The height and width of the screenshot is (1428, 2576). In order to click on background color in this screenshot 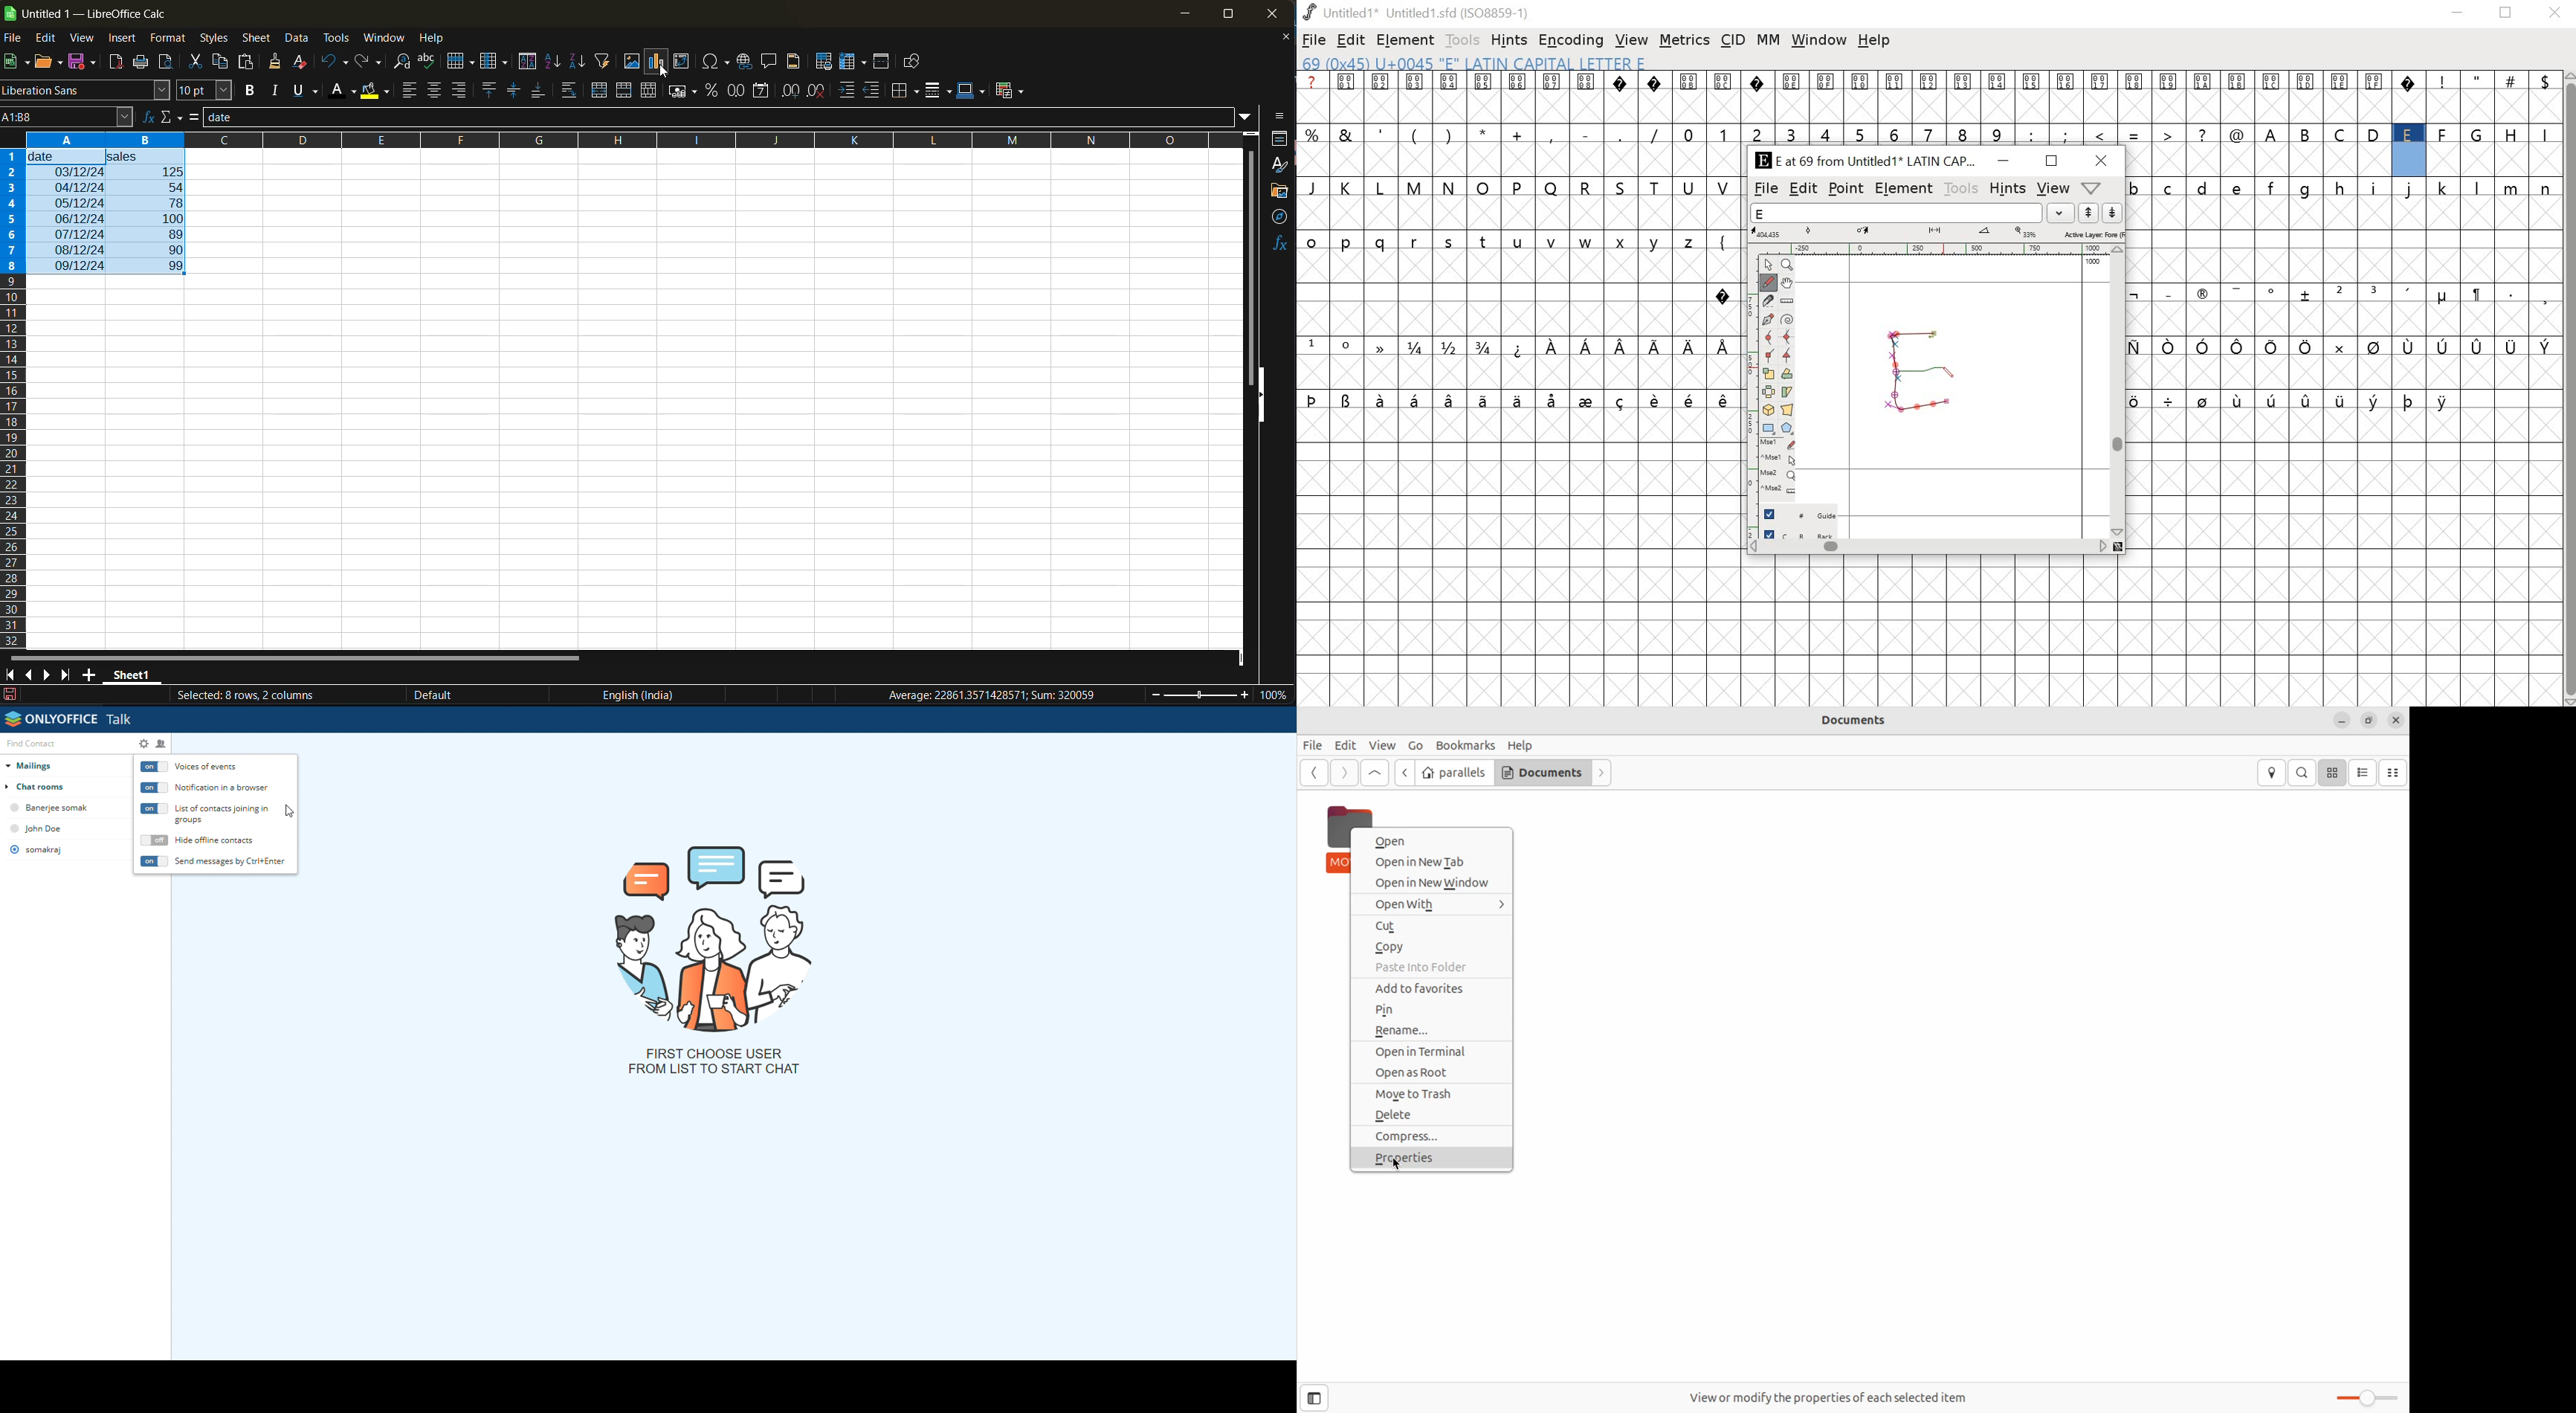, I will do `click(375, 92)`.